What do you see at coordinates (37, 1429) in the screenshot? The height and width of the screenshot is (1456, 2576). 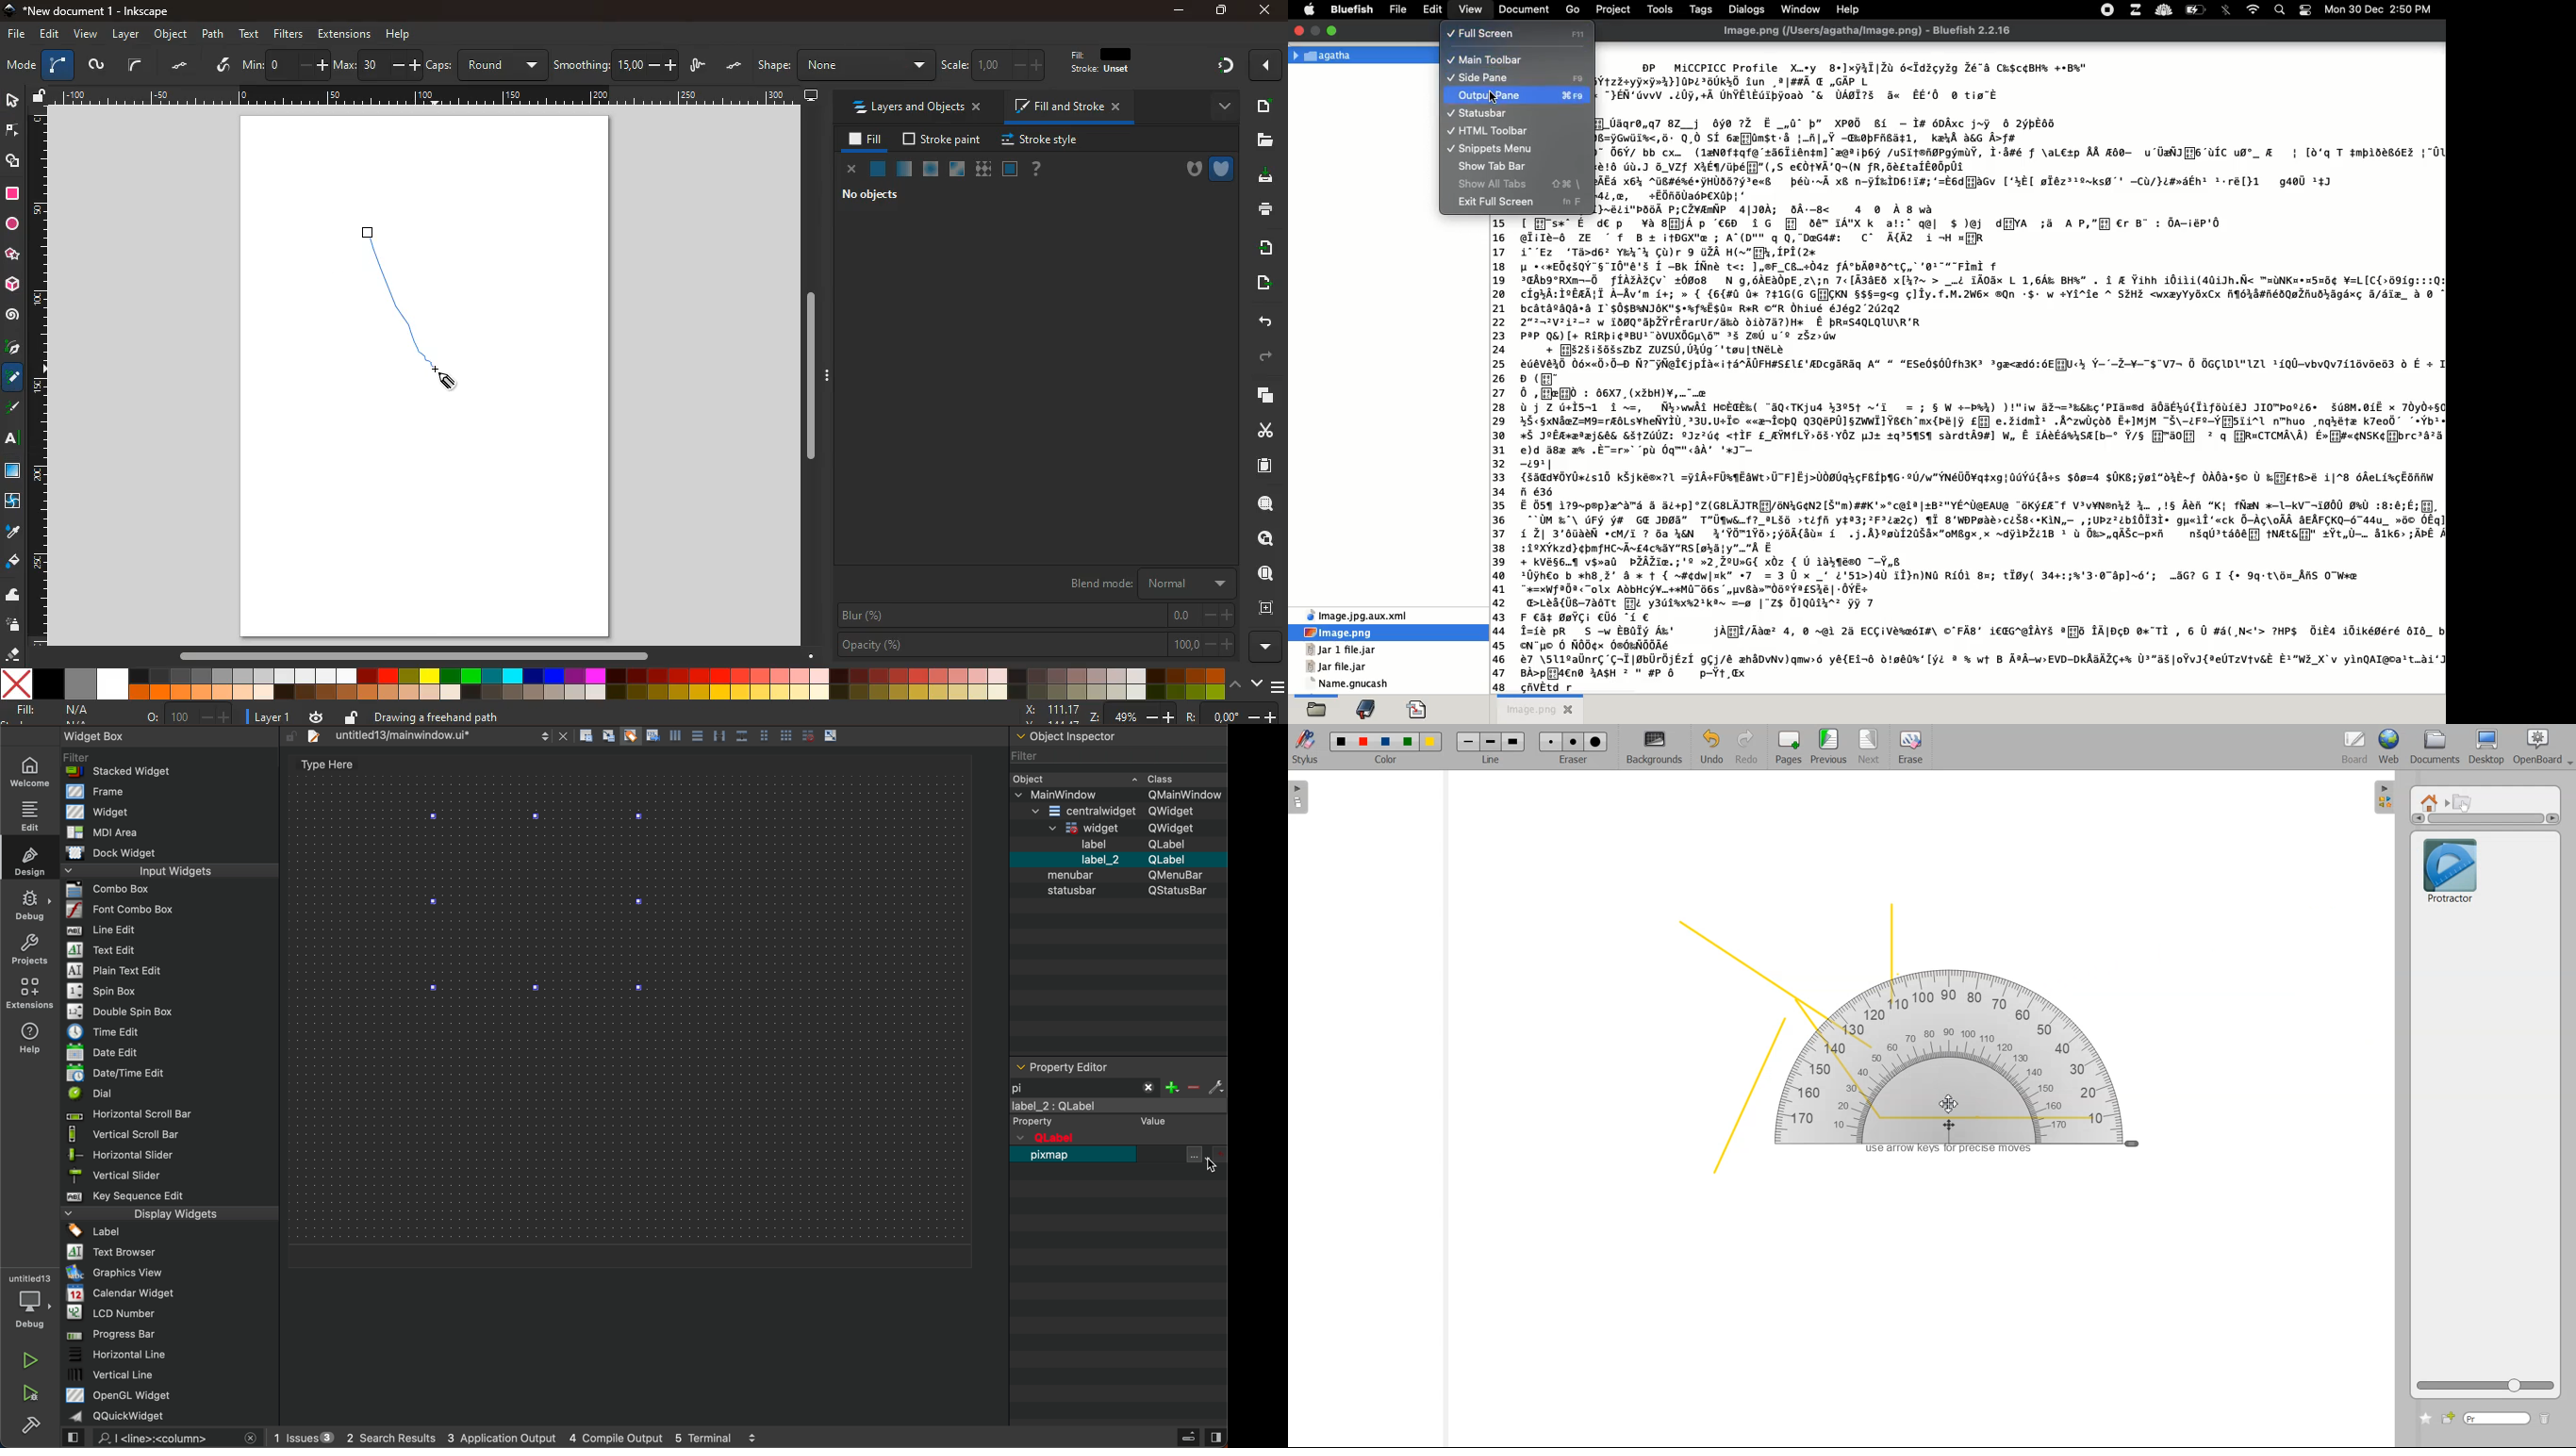 I see `build` at bounding box center [37, 1429].